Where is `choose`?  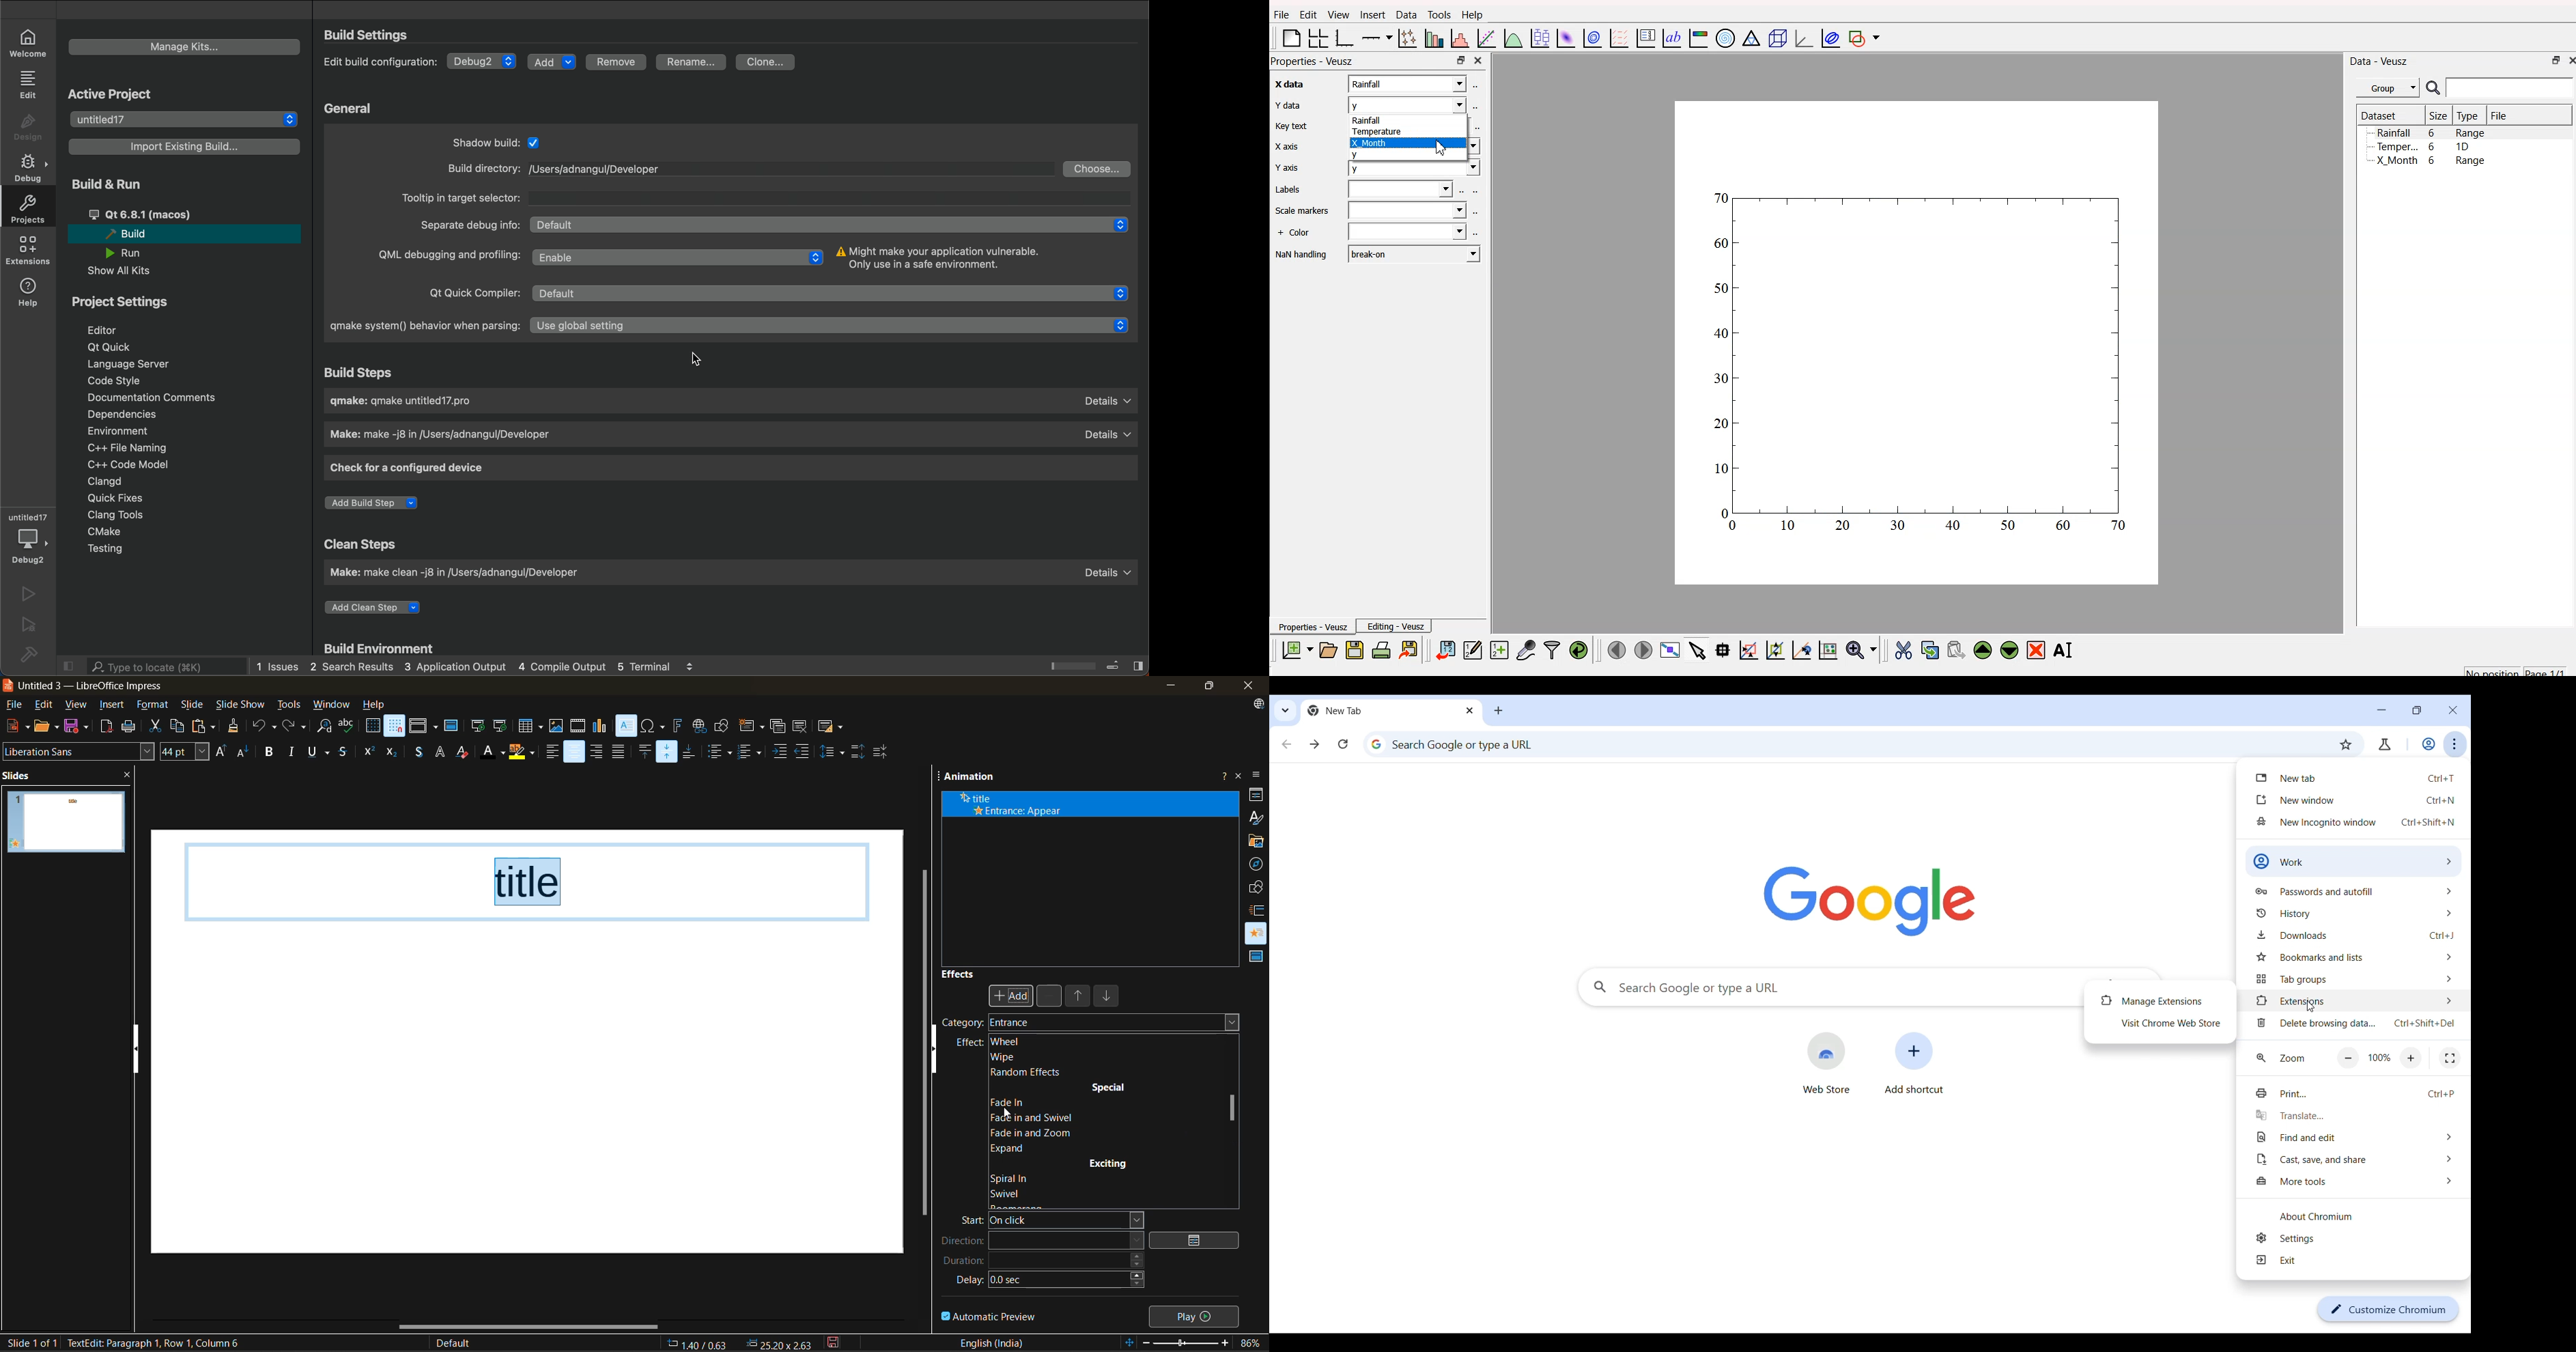 choose is located at coordinates (1094, 166).